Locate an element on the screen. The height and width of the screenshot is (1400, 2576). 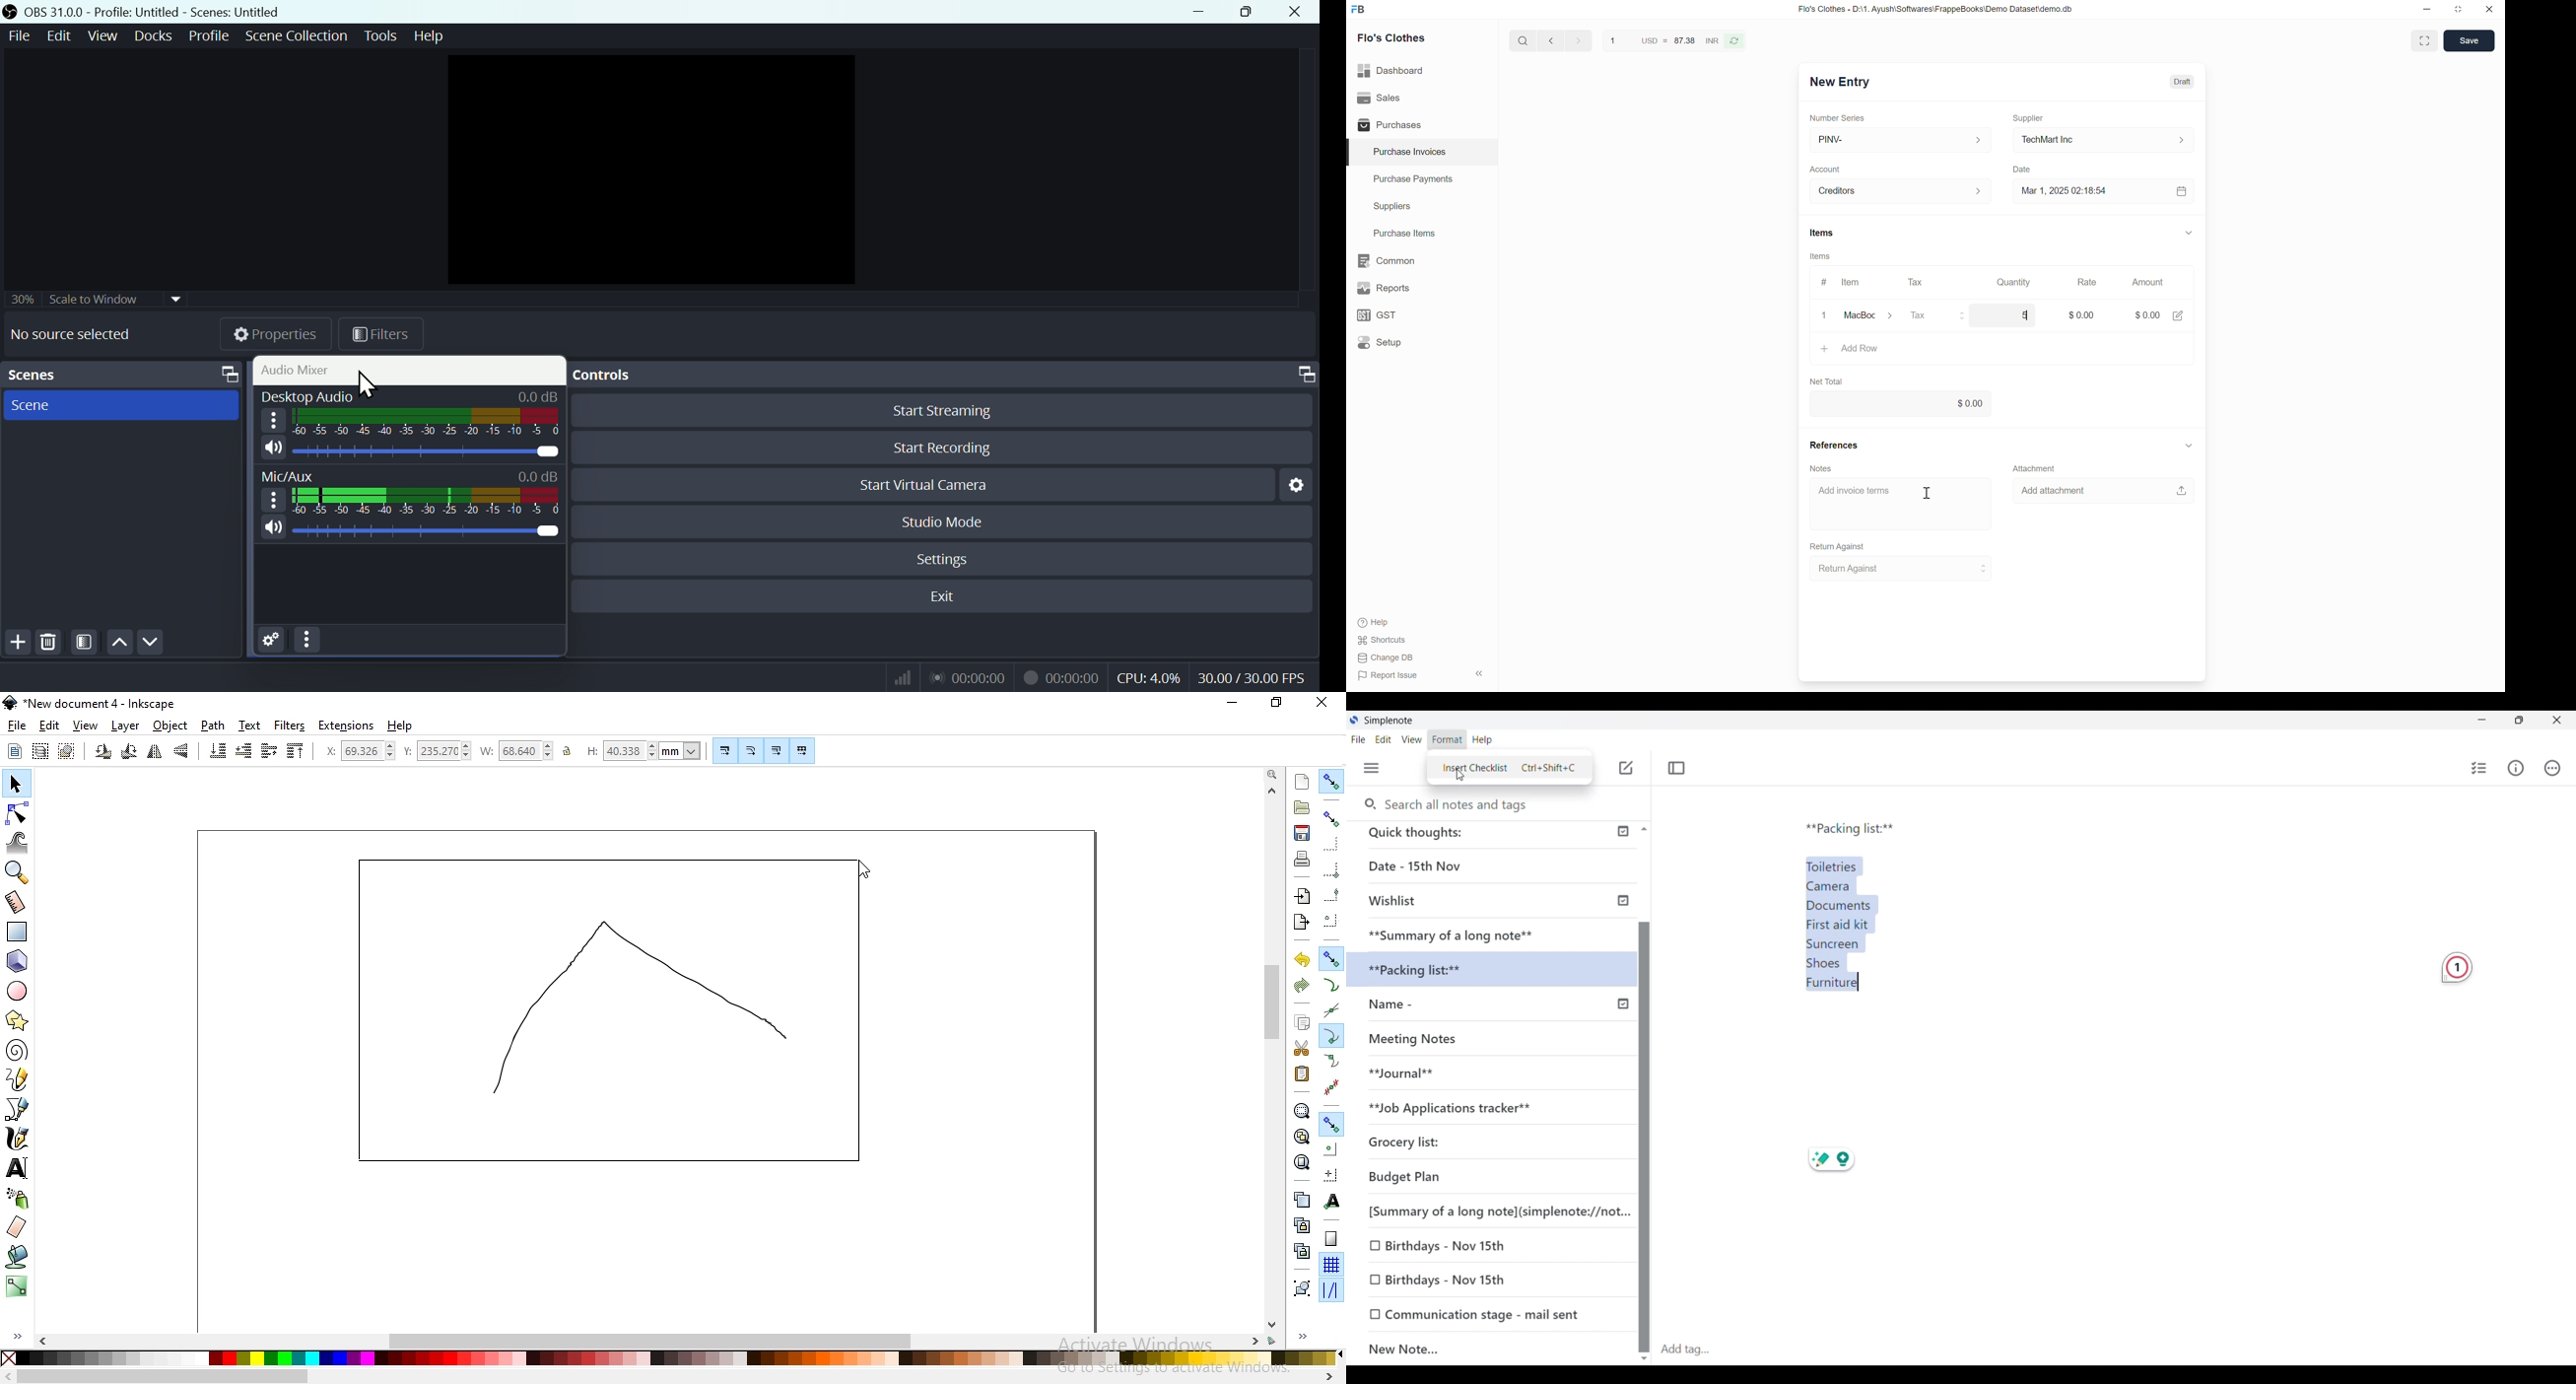
Items is located at coordinates (1822, 233).